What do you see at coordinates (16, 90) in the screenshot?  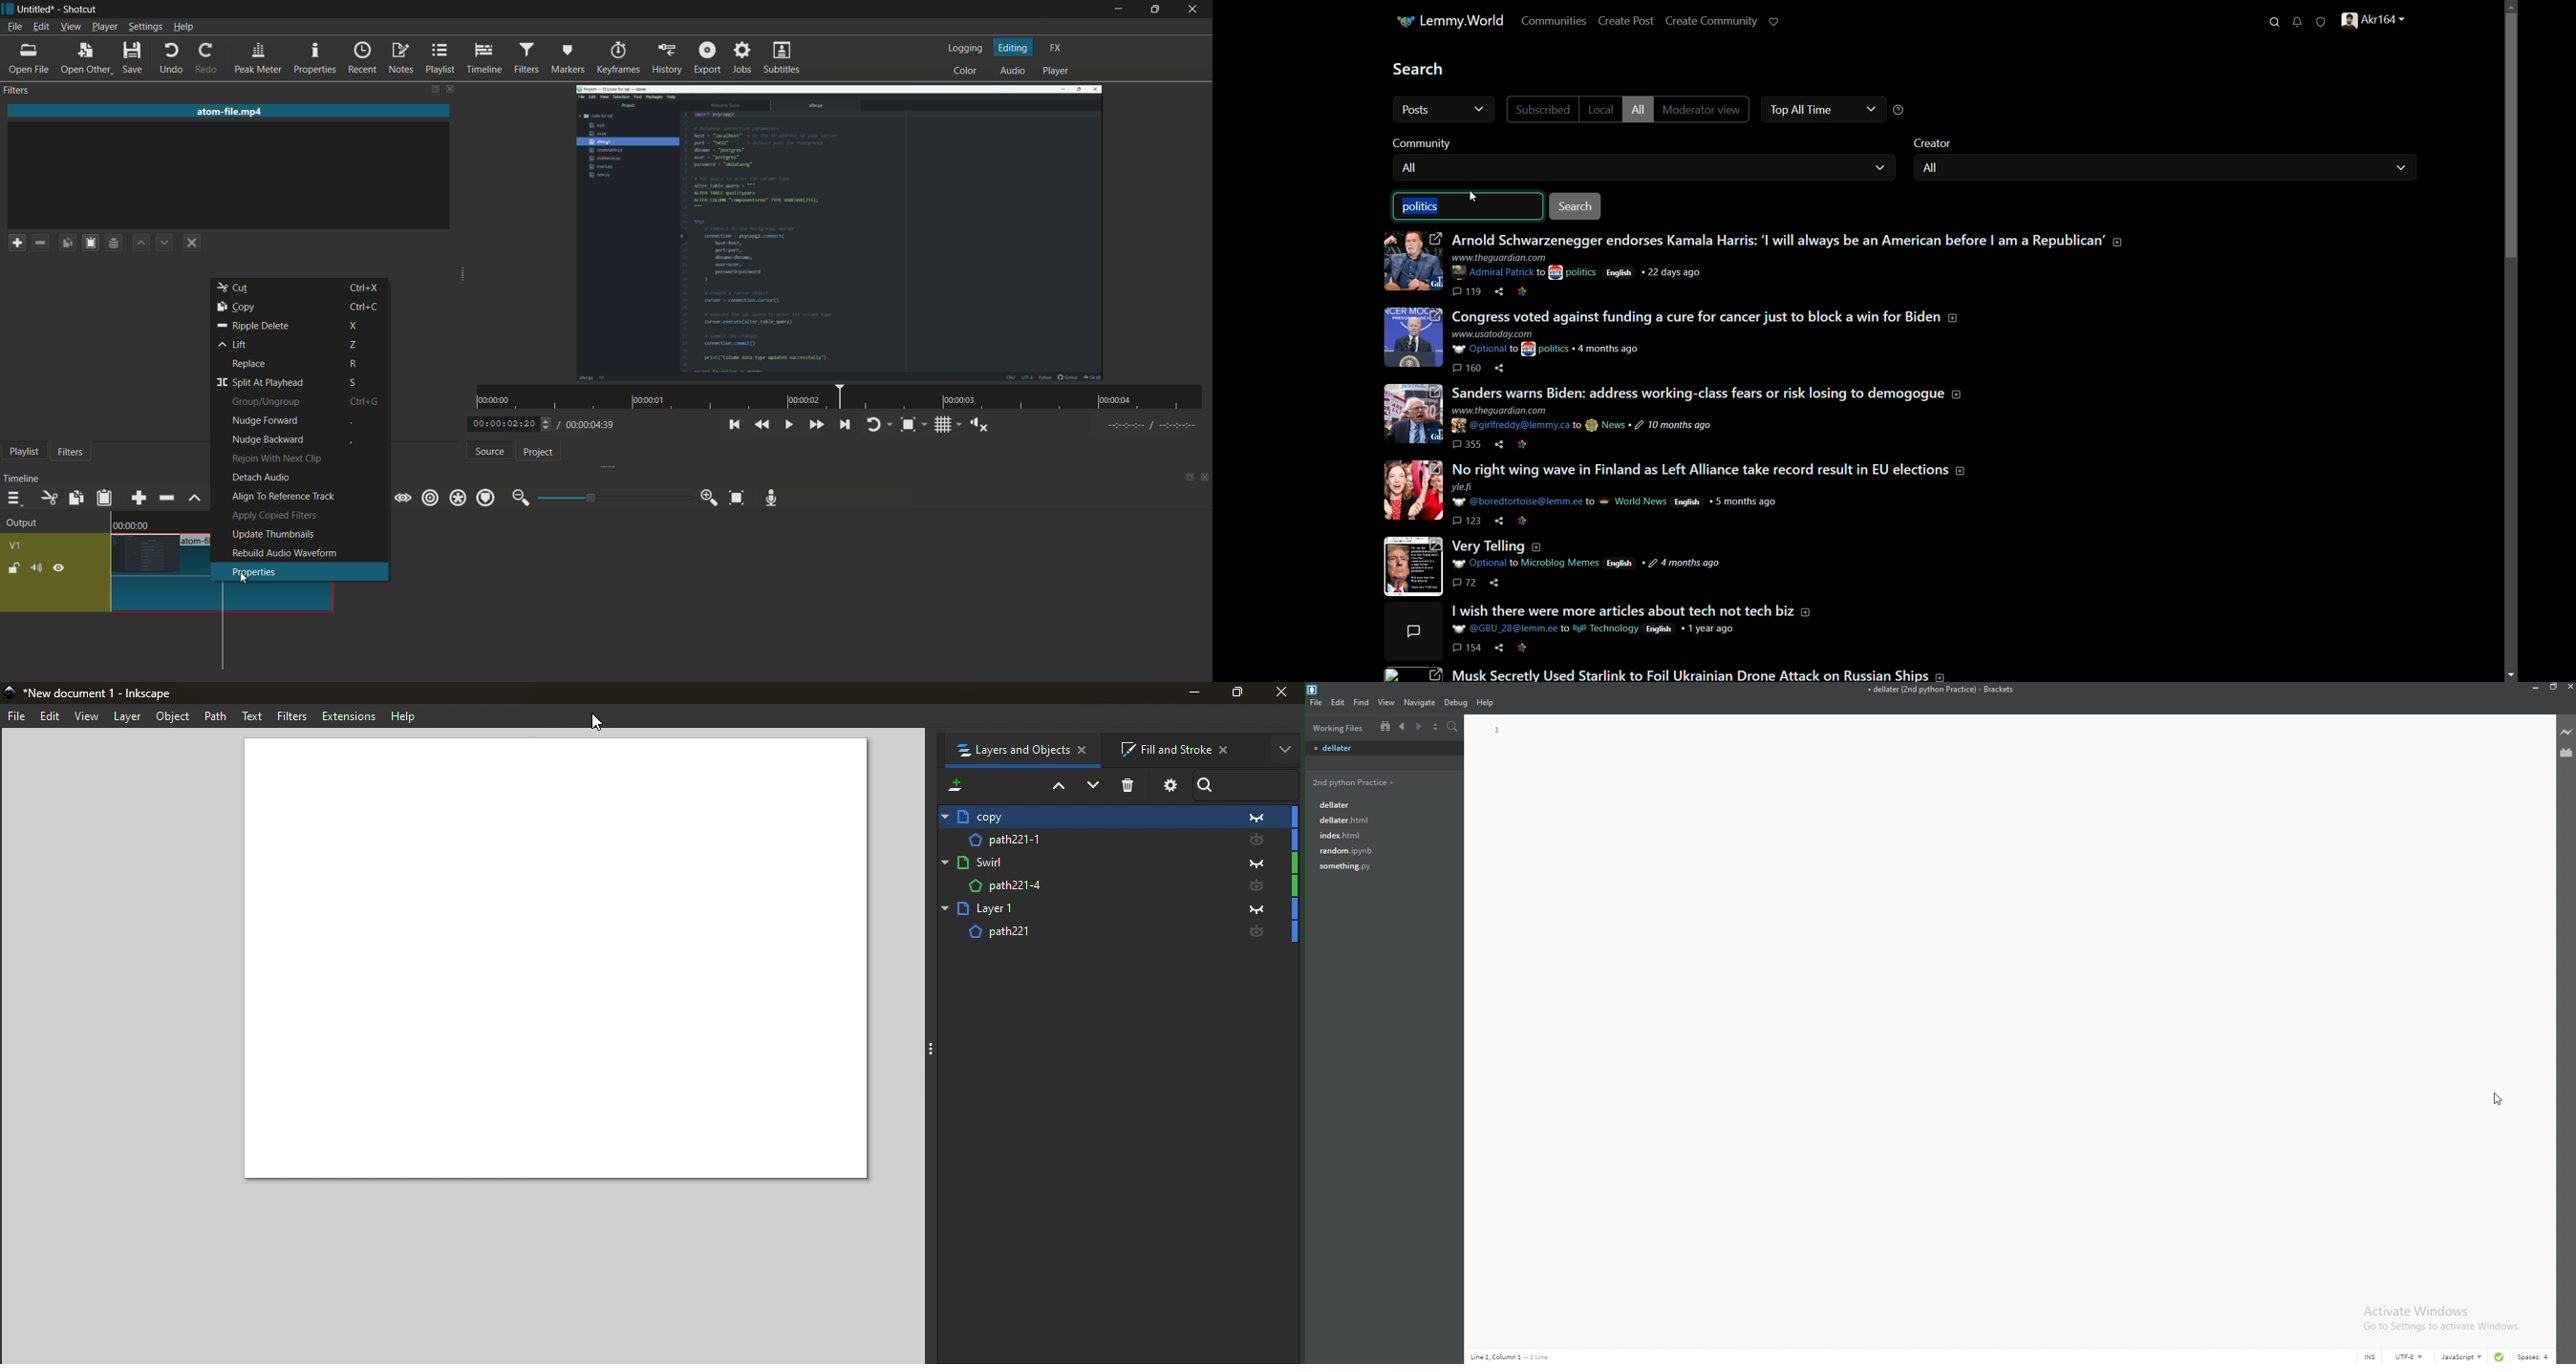 I see `filters` at bounding box center [16, 90].